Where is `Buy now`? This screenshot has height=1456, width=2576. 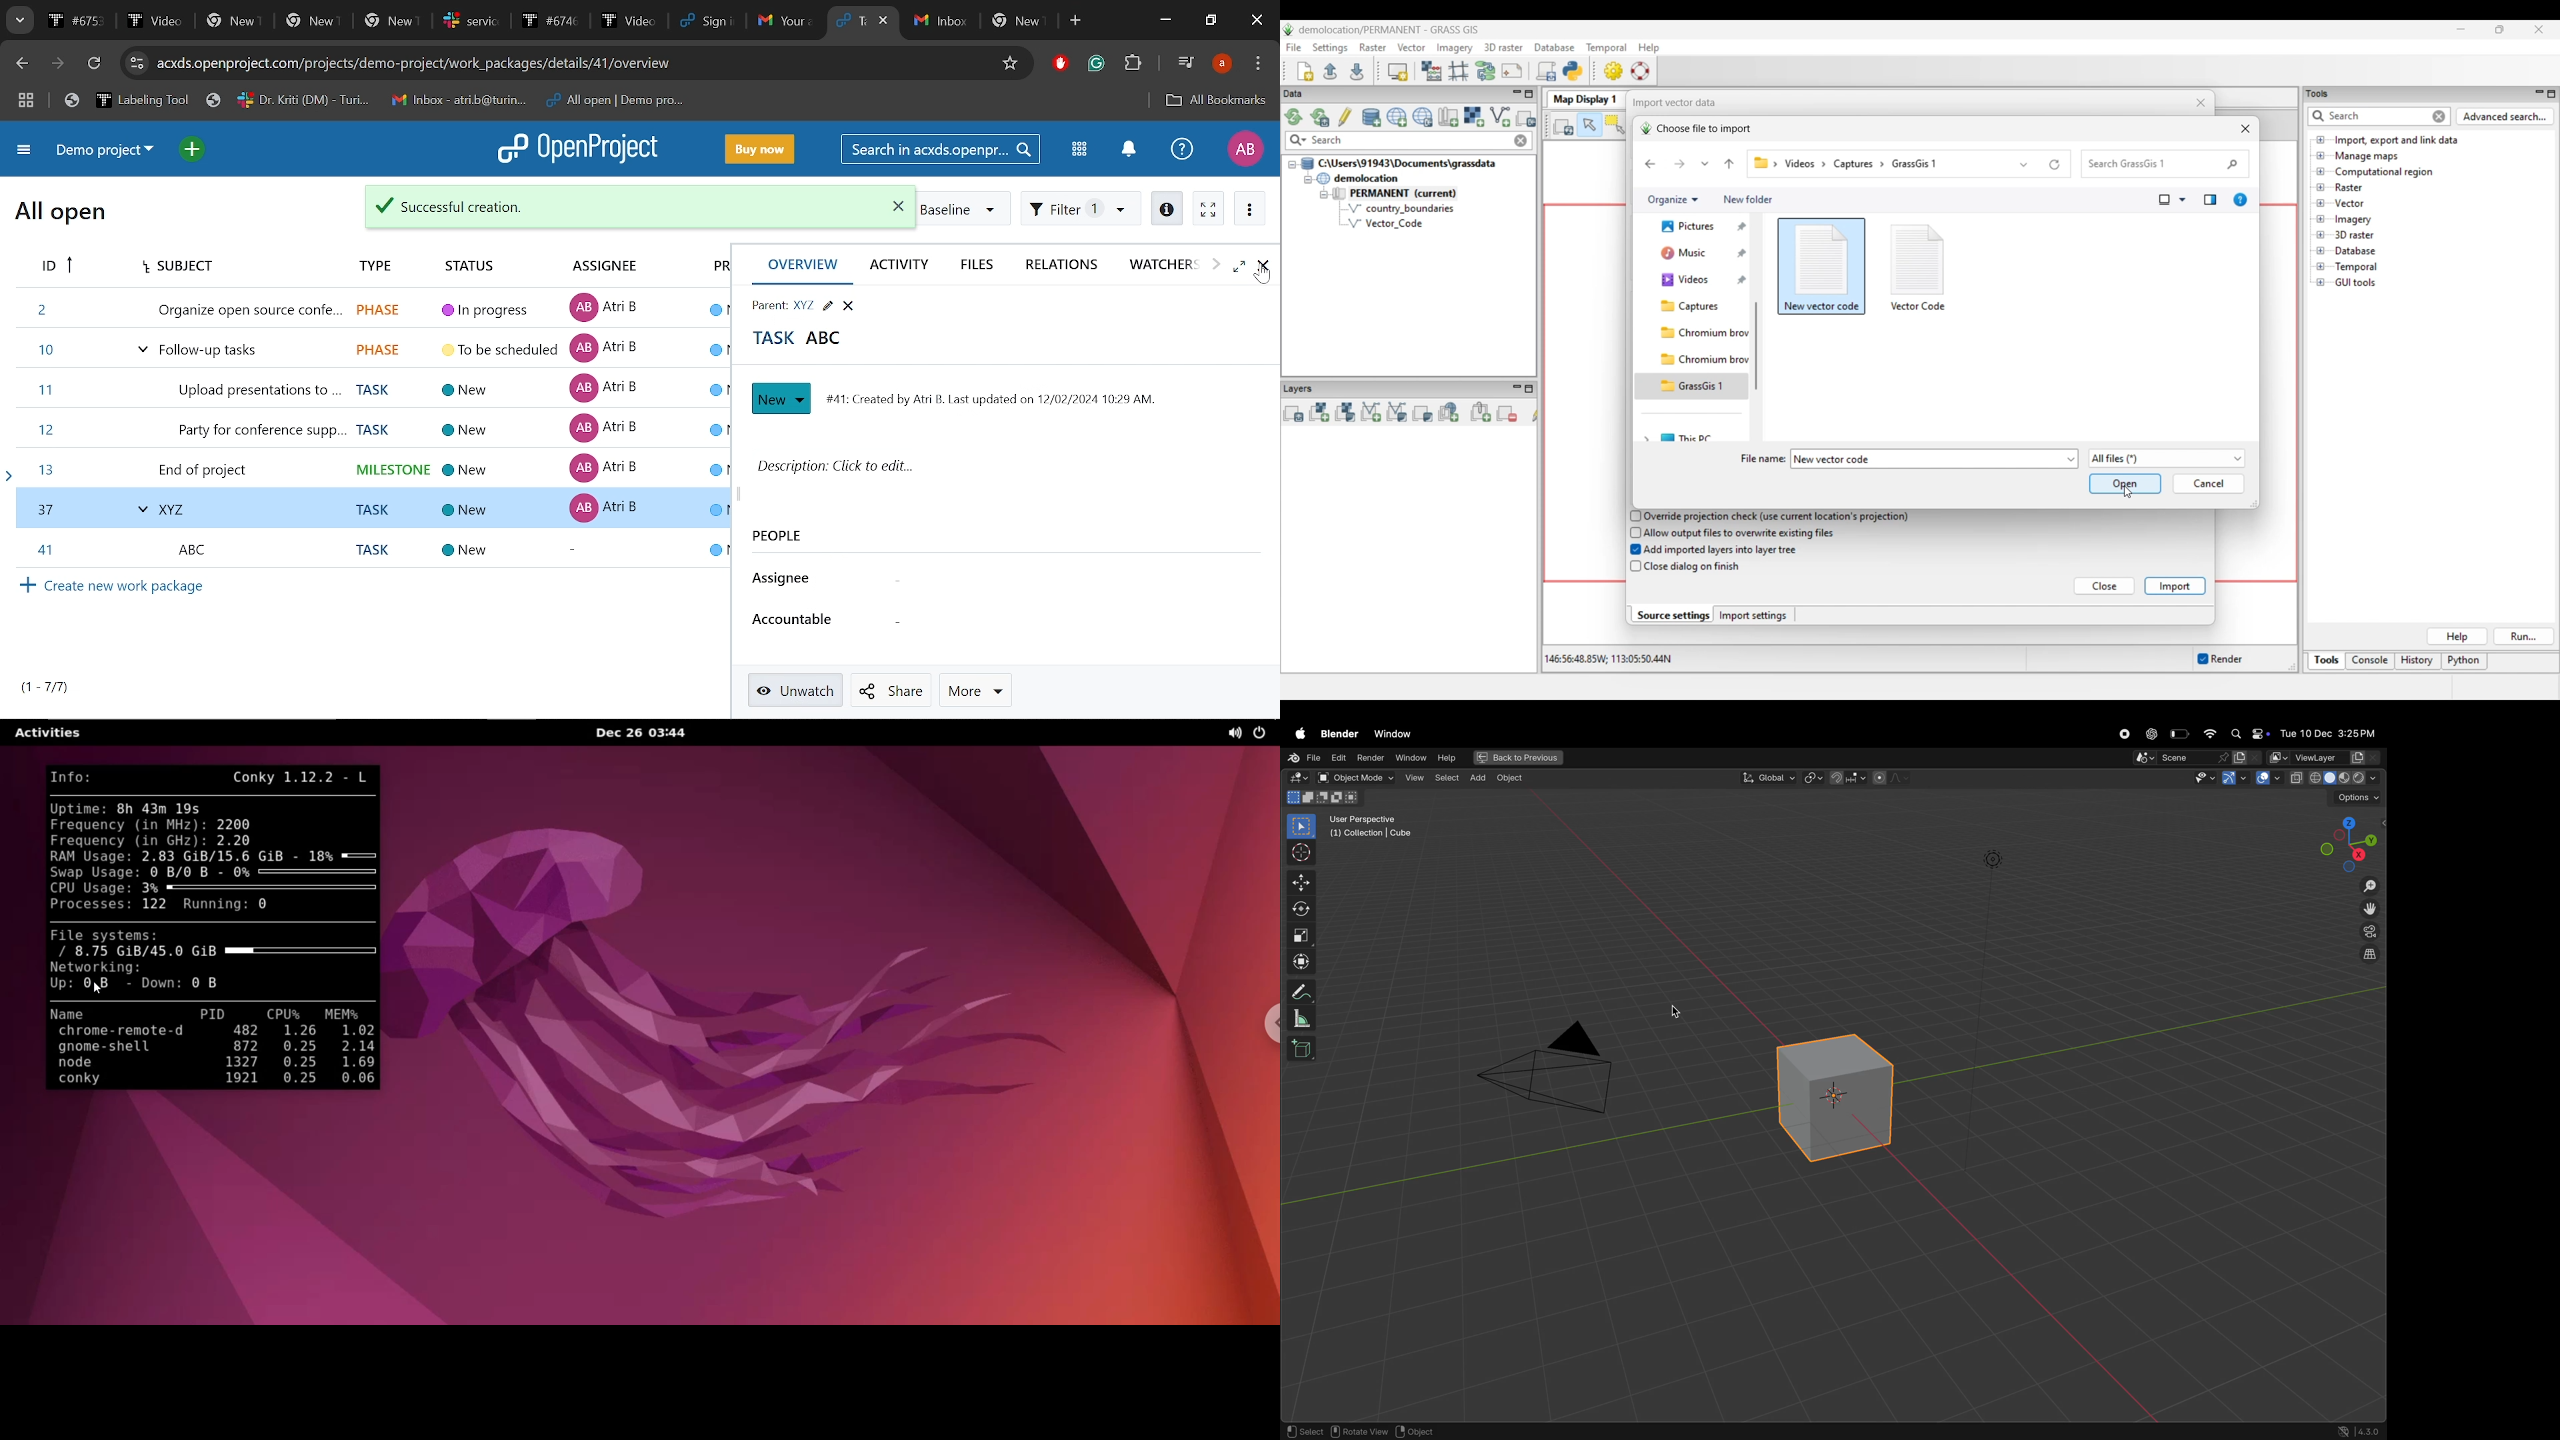
Buy now is located at coordinates (760, 148).